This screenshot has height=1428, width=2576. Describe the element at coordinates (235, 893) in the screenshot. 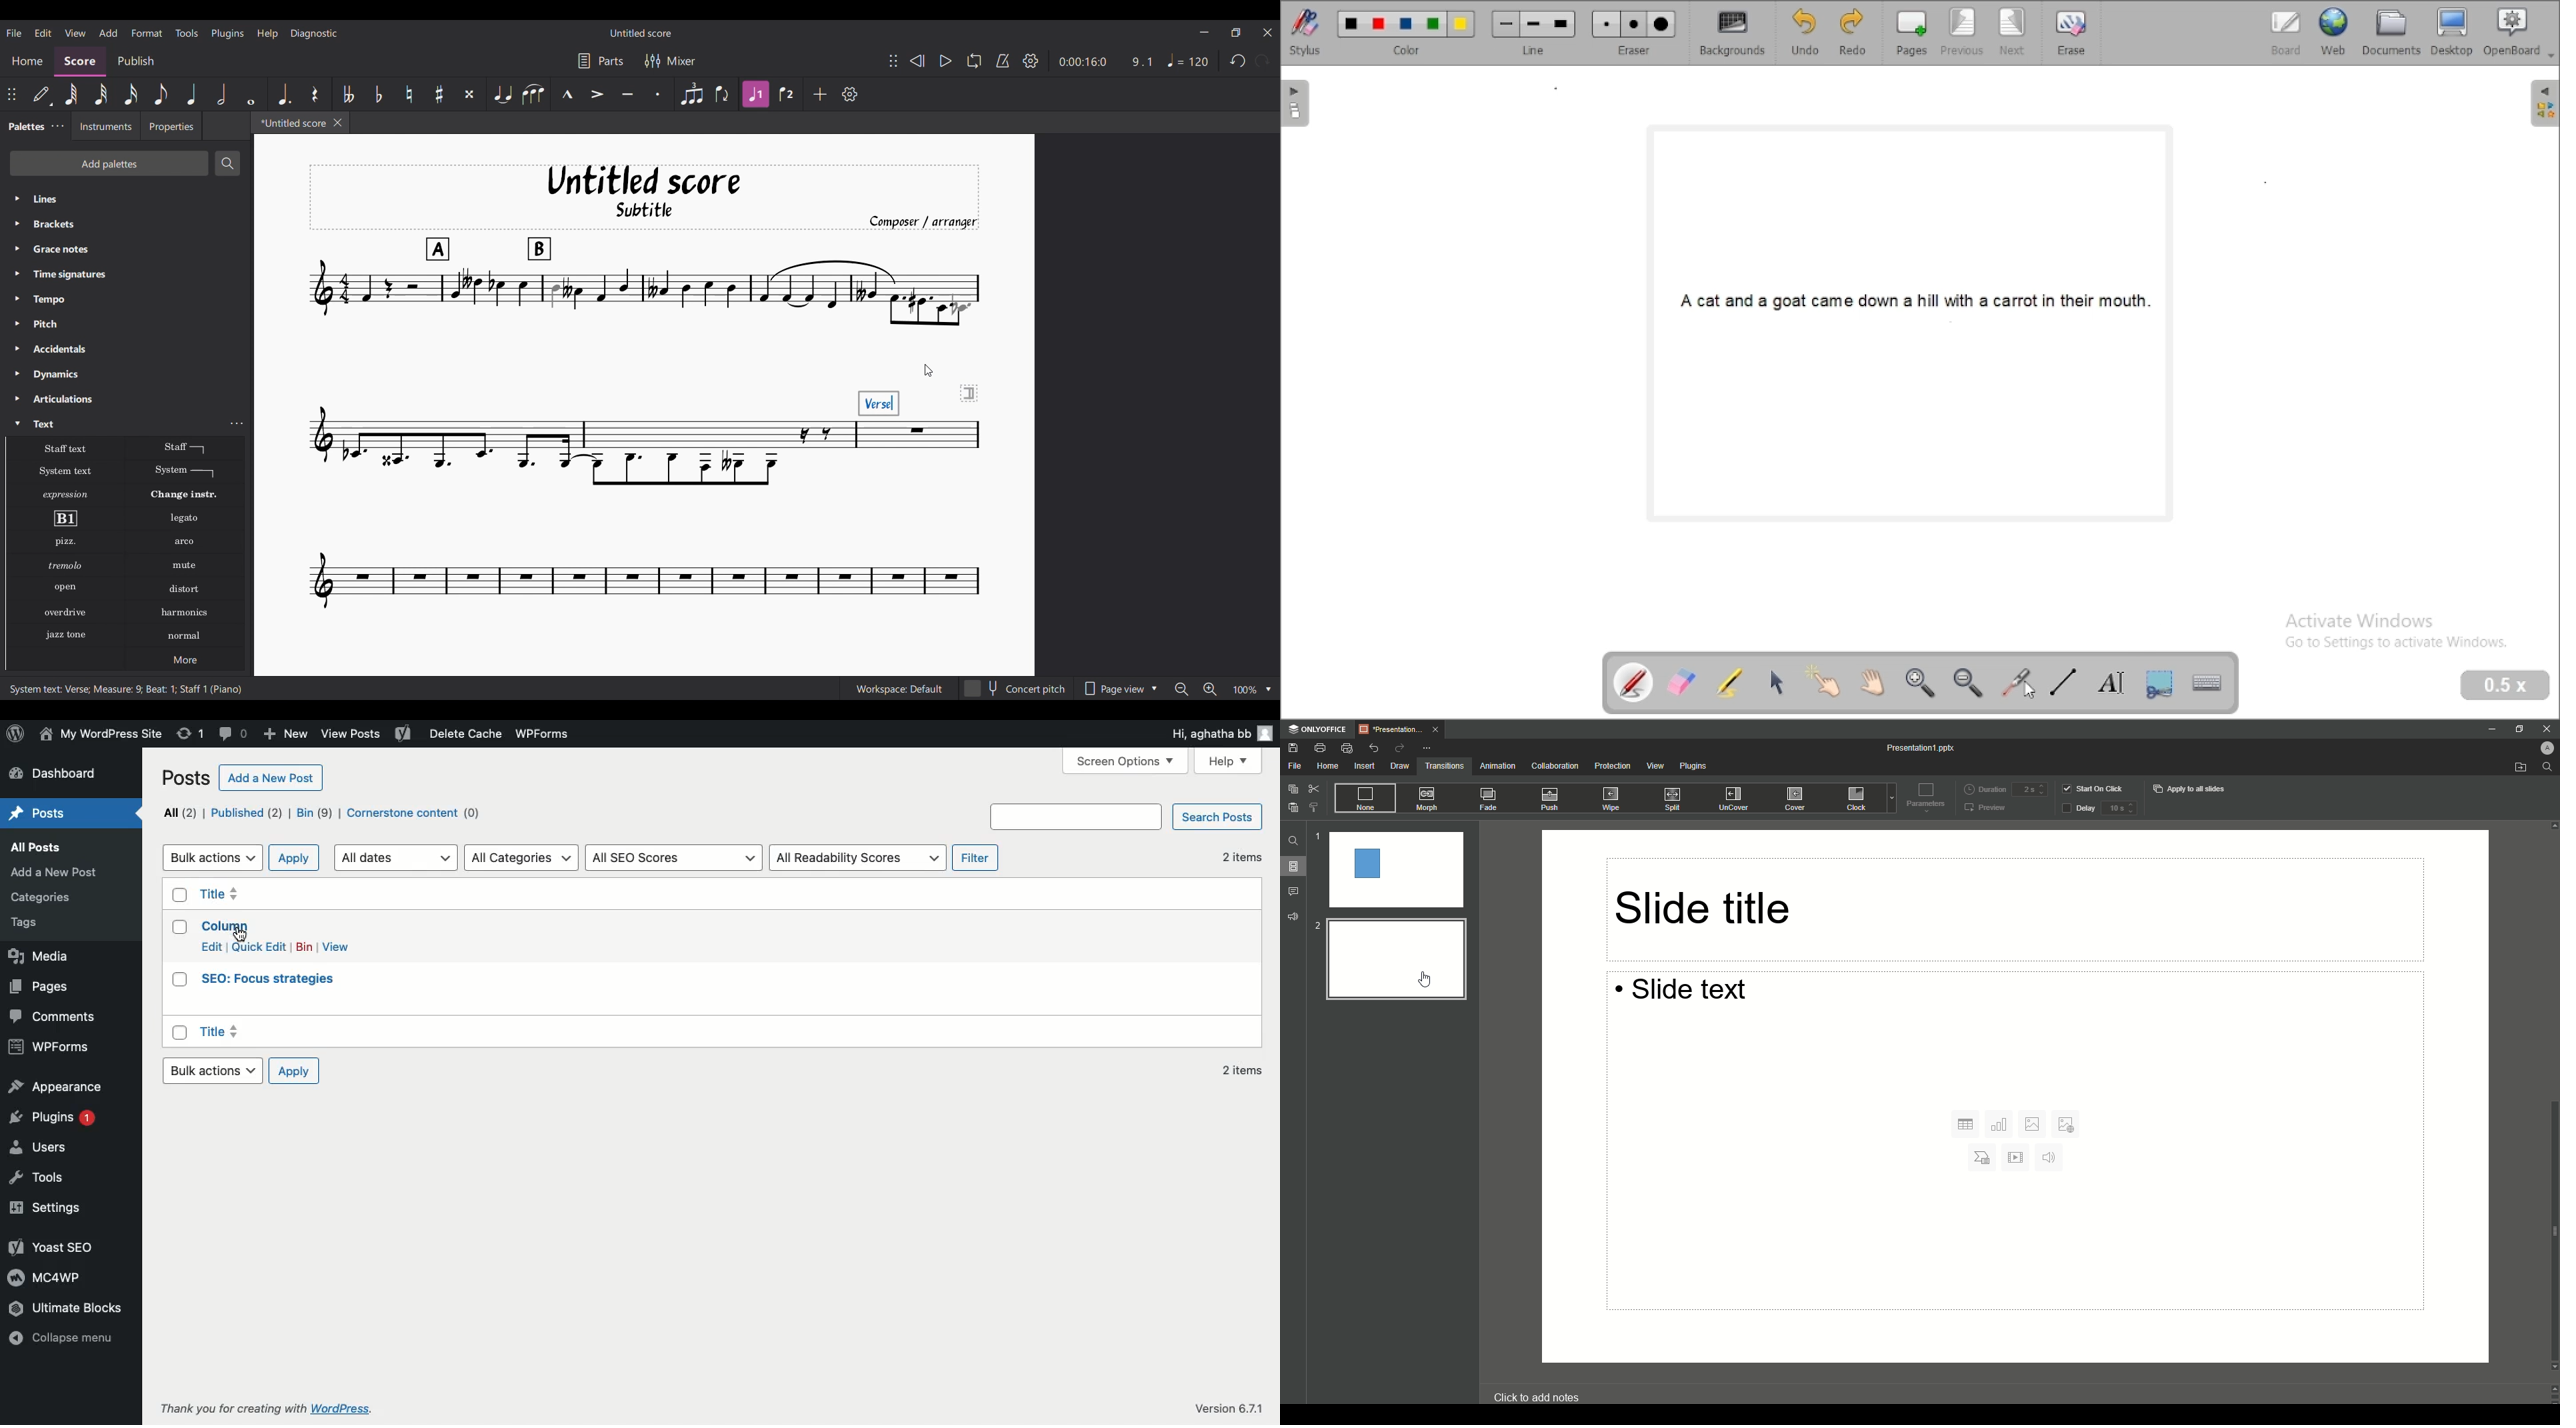

I see `Title` at that location.